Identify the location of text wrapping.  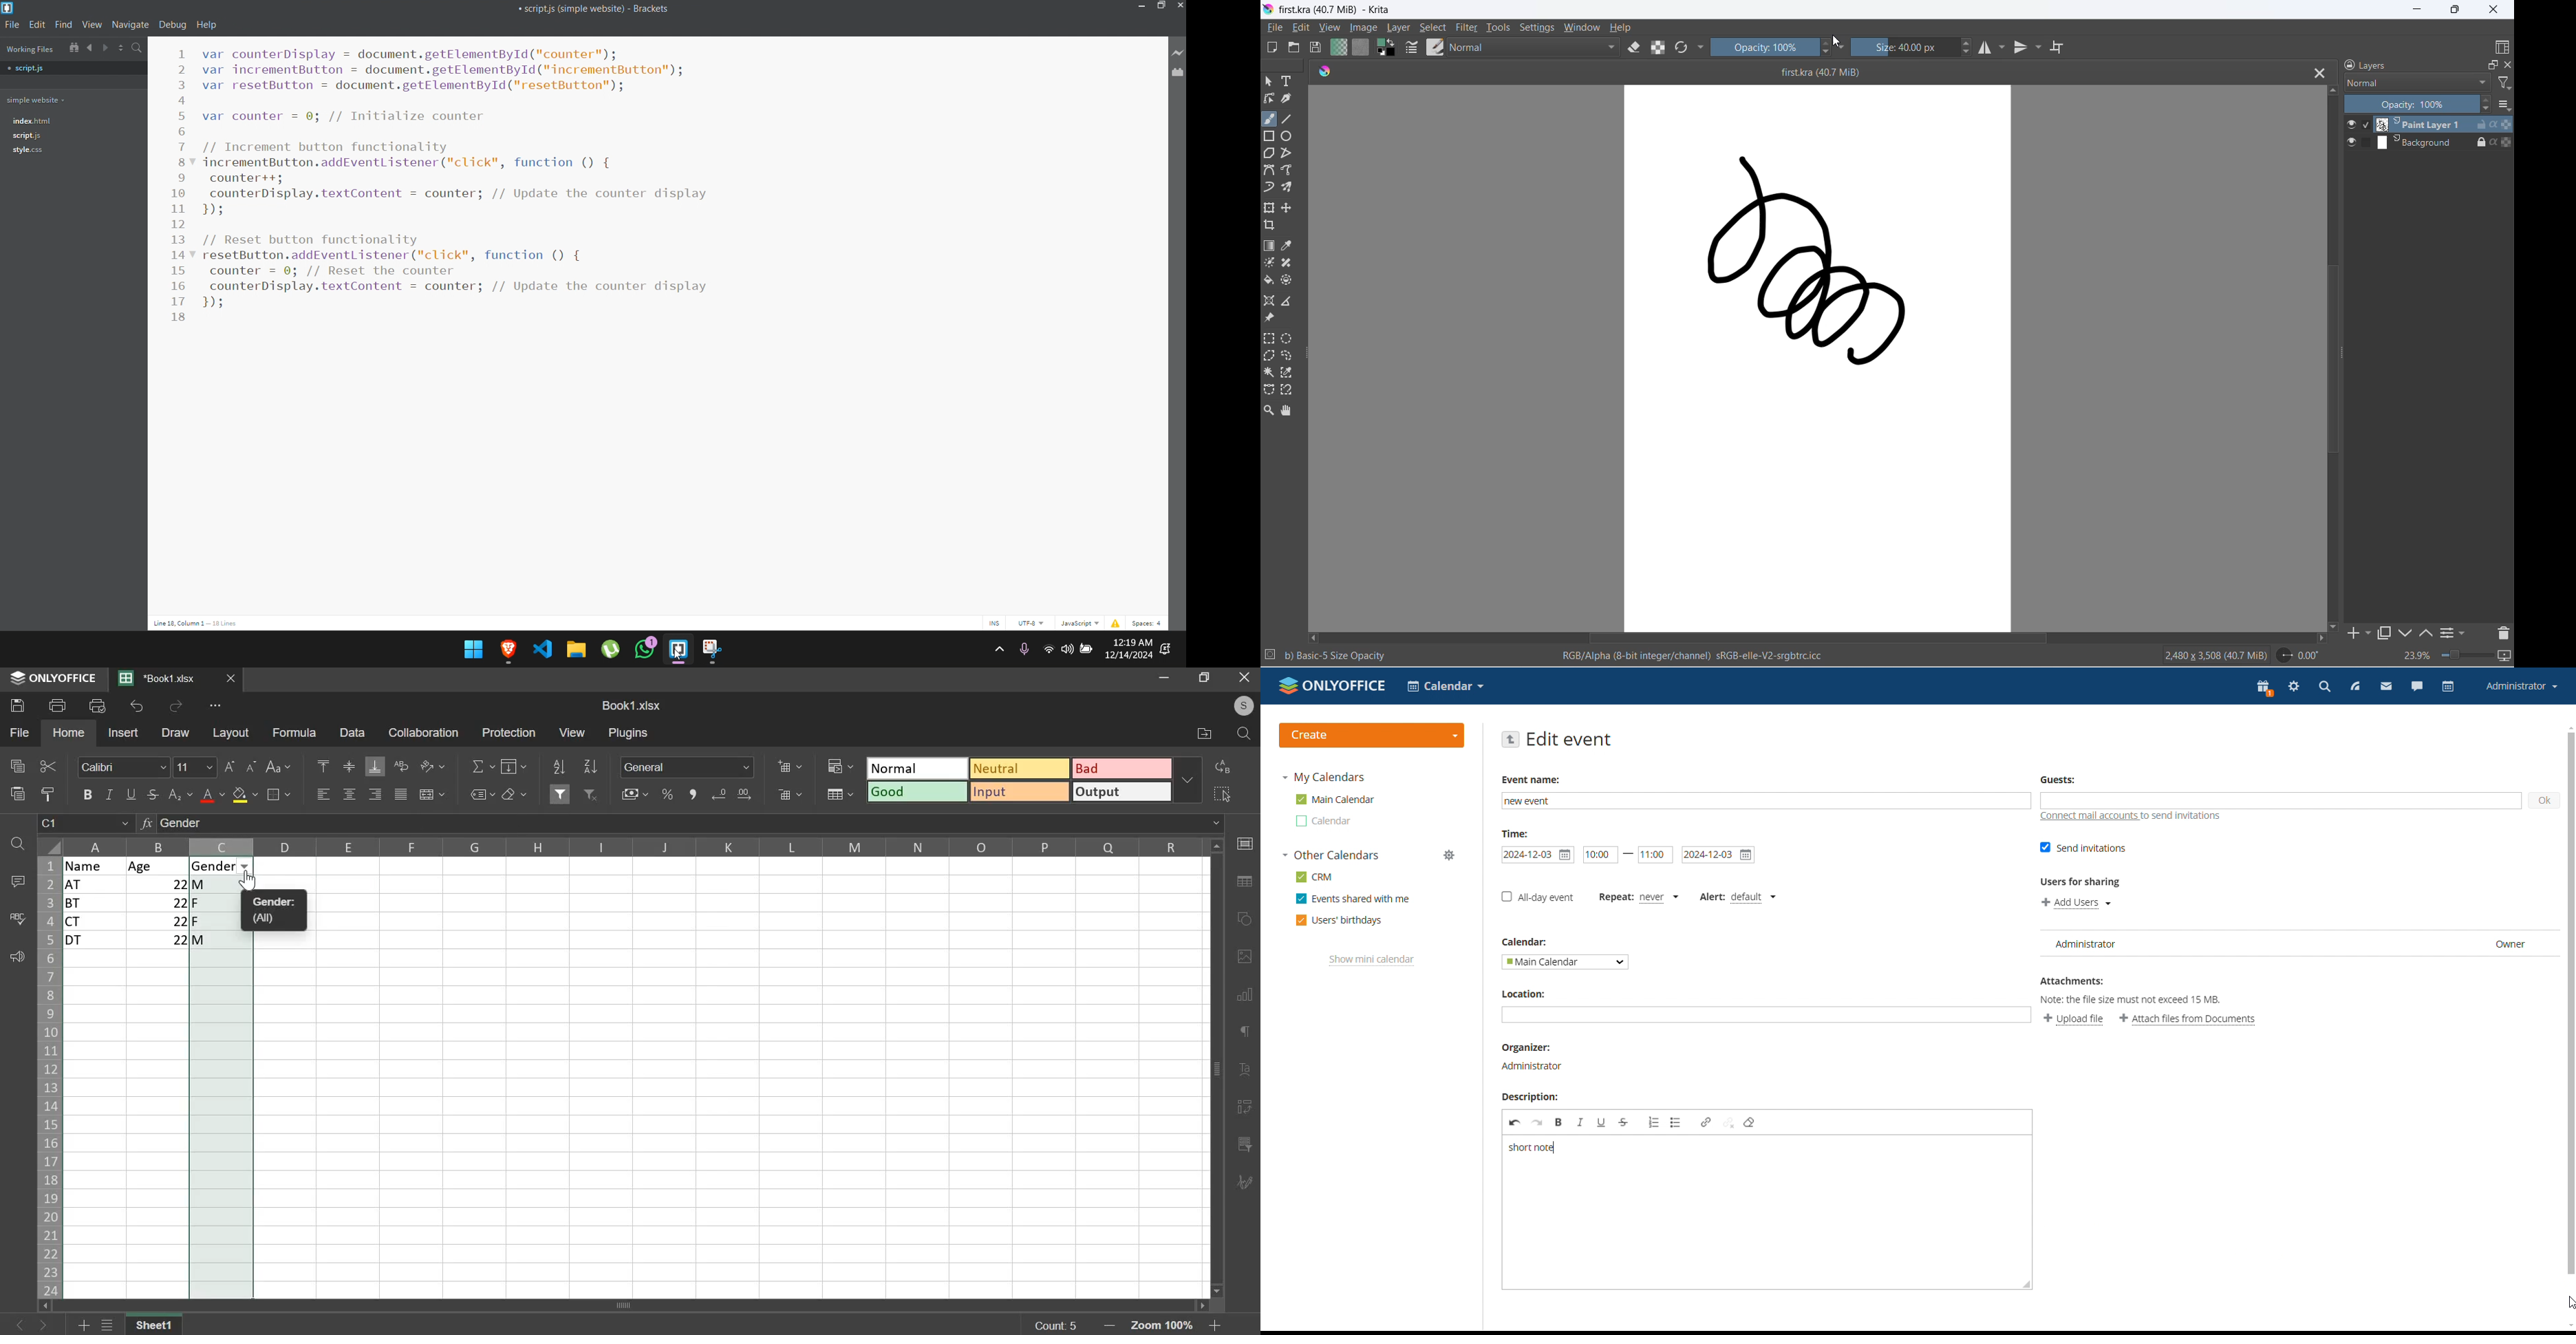
(401, 765).